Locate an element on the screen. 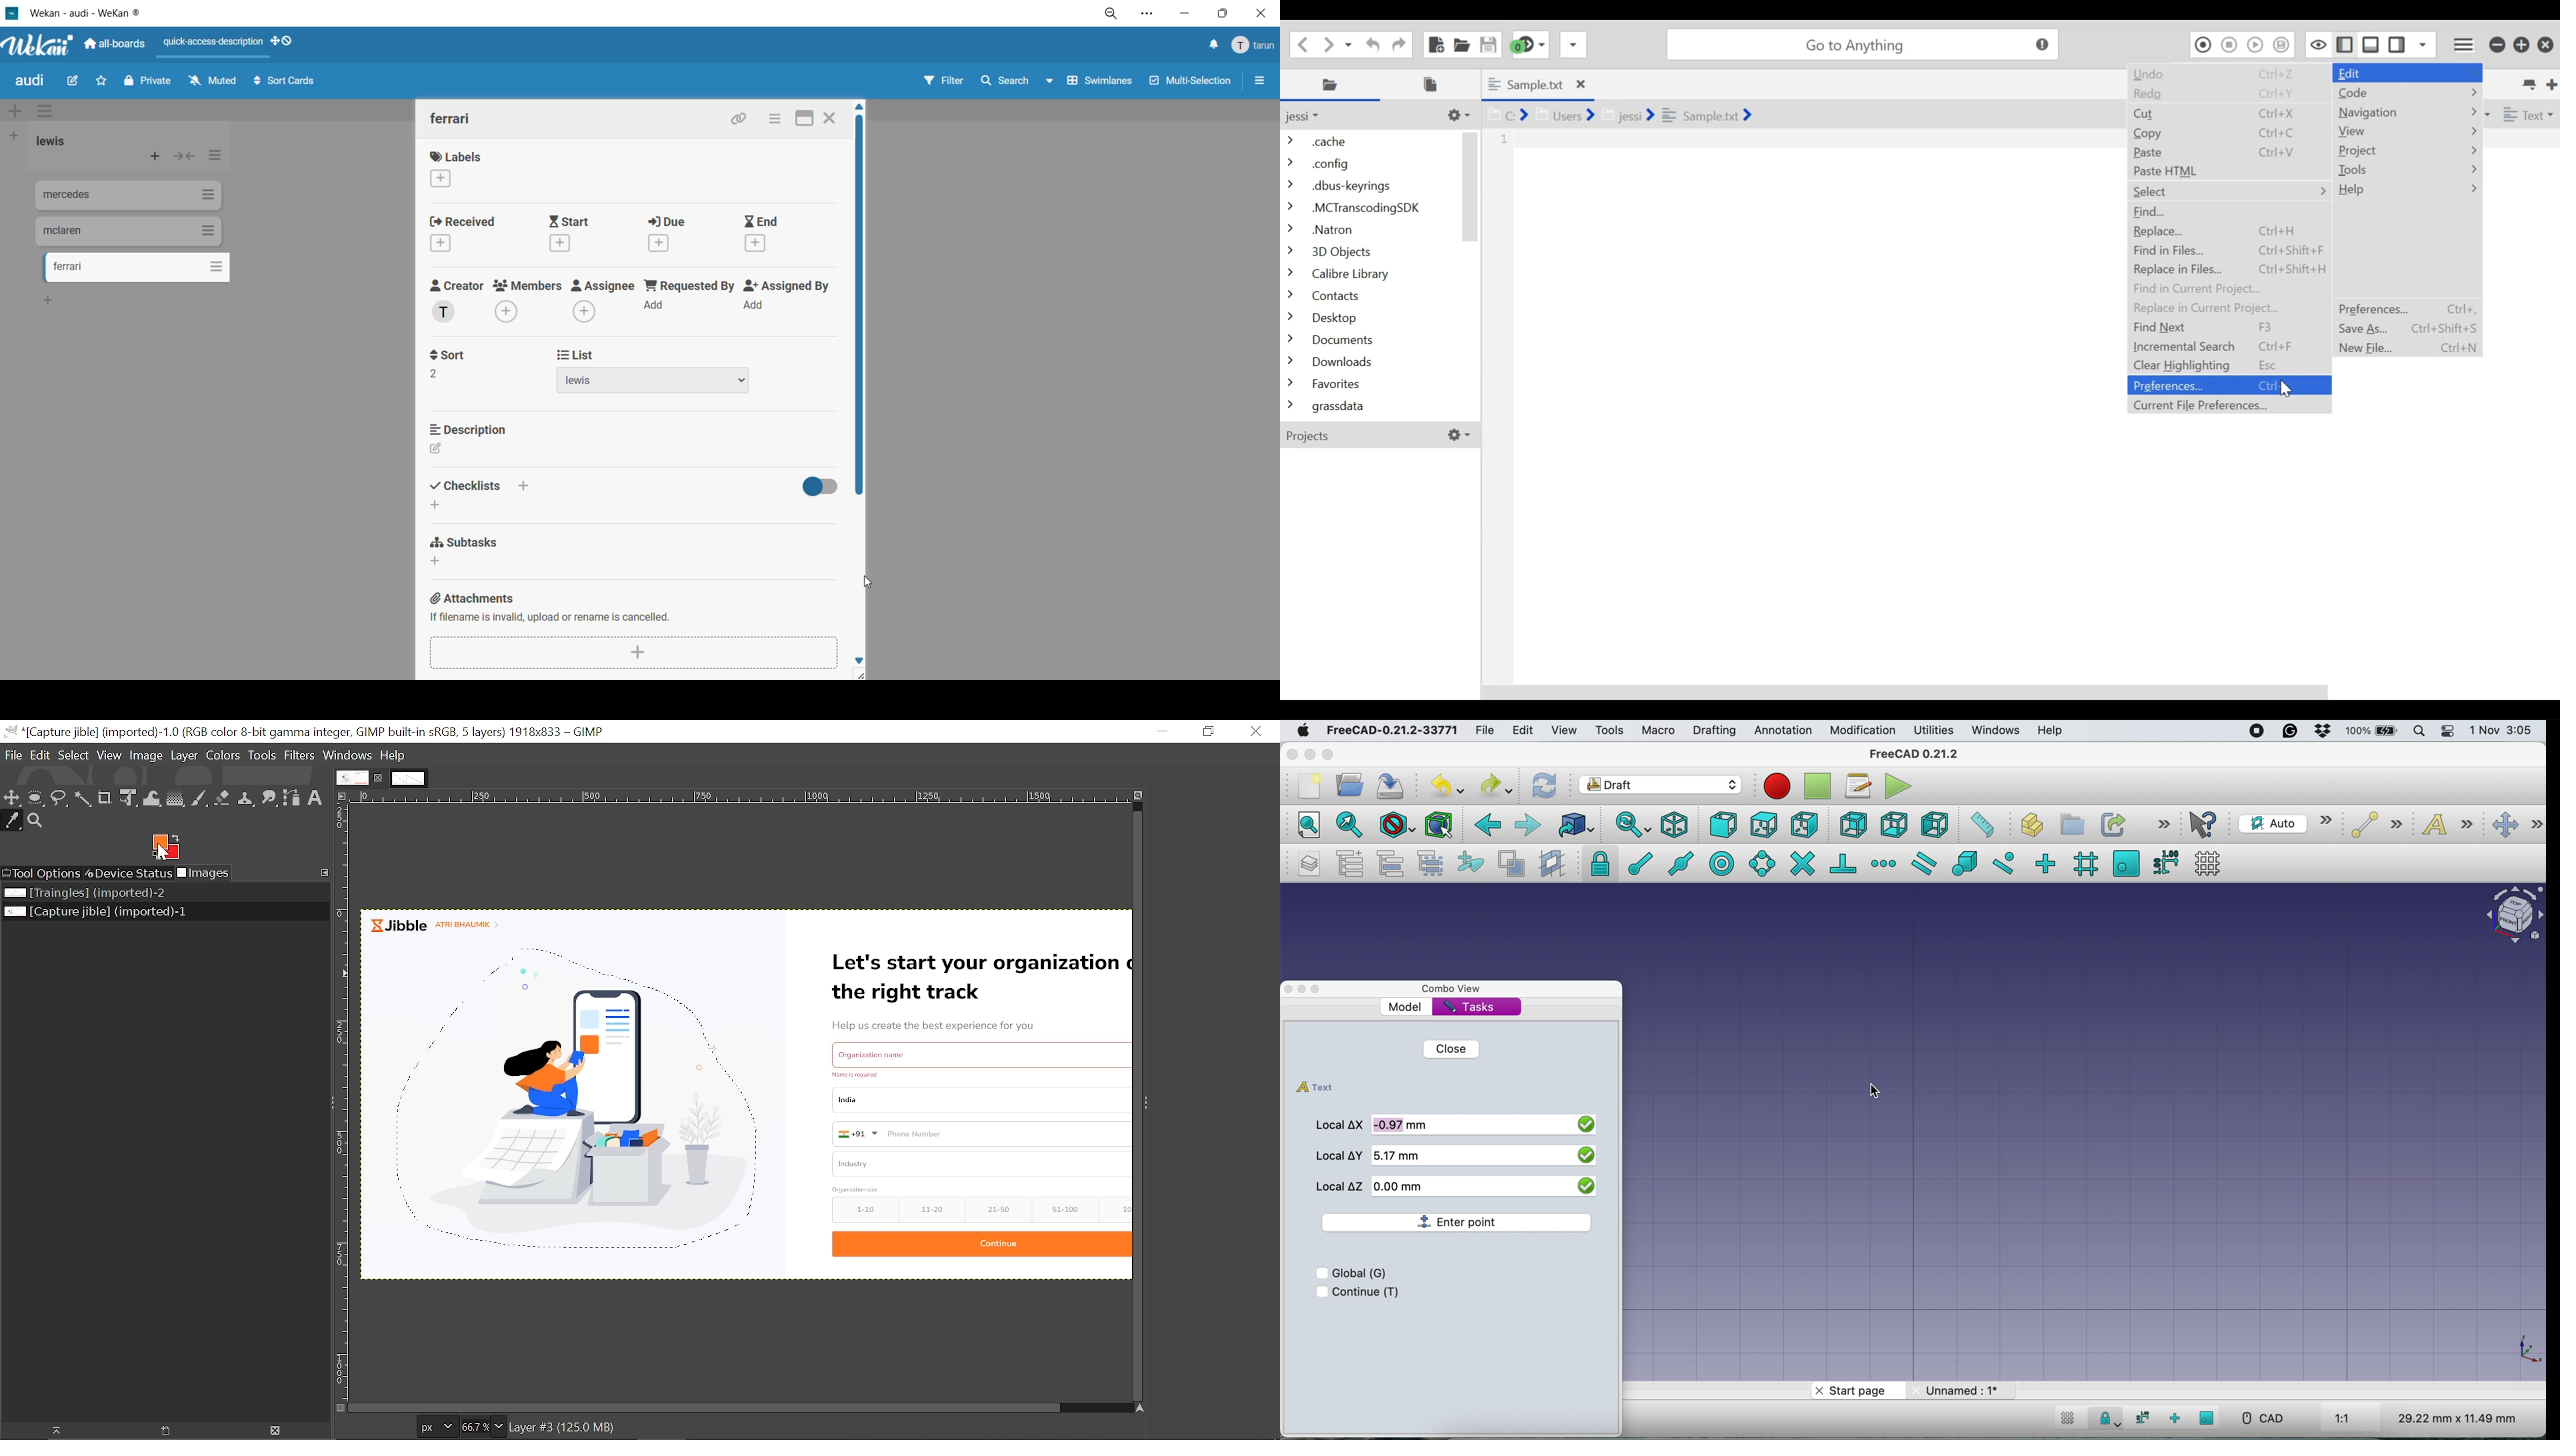  fit all is located at coordinates (1309, 825).